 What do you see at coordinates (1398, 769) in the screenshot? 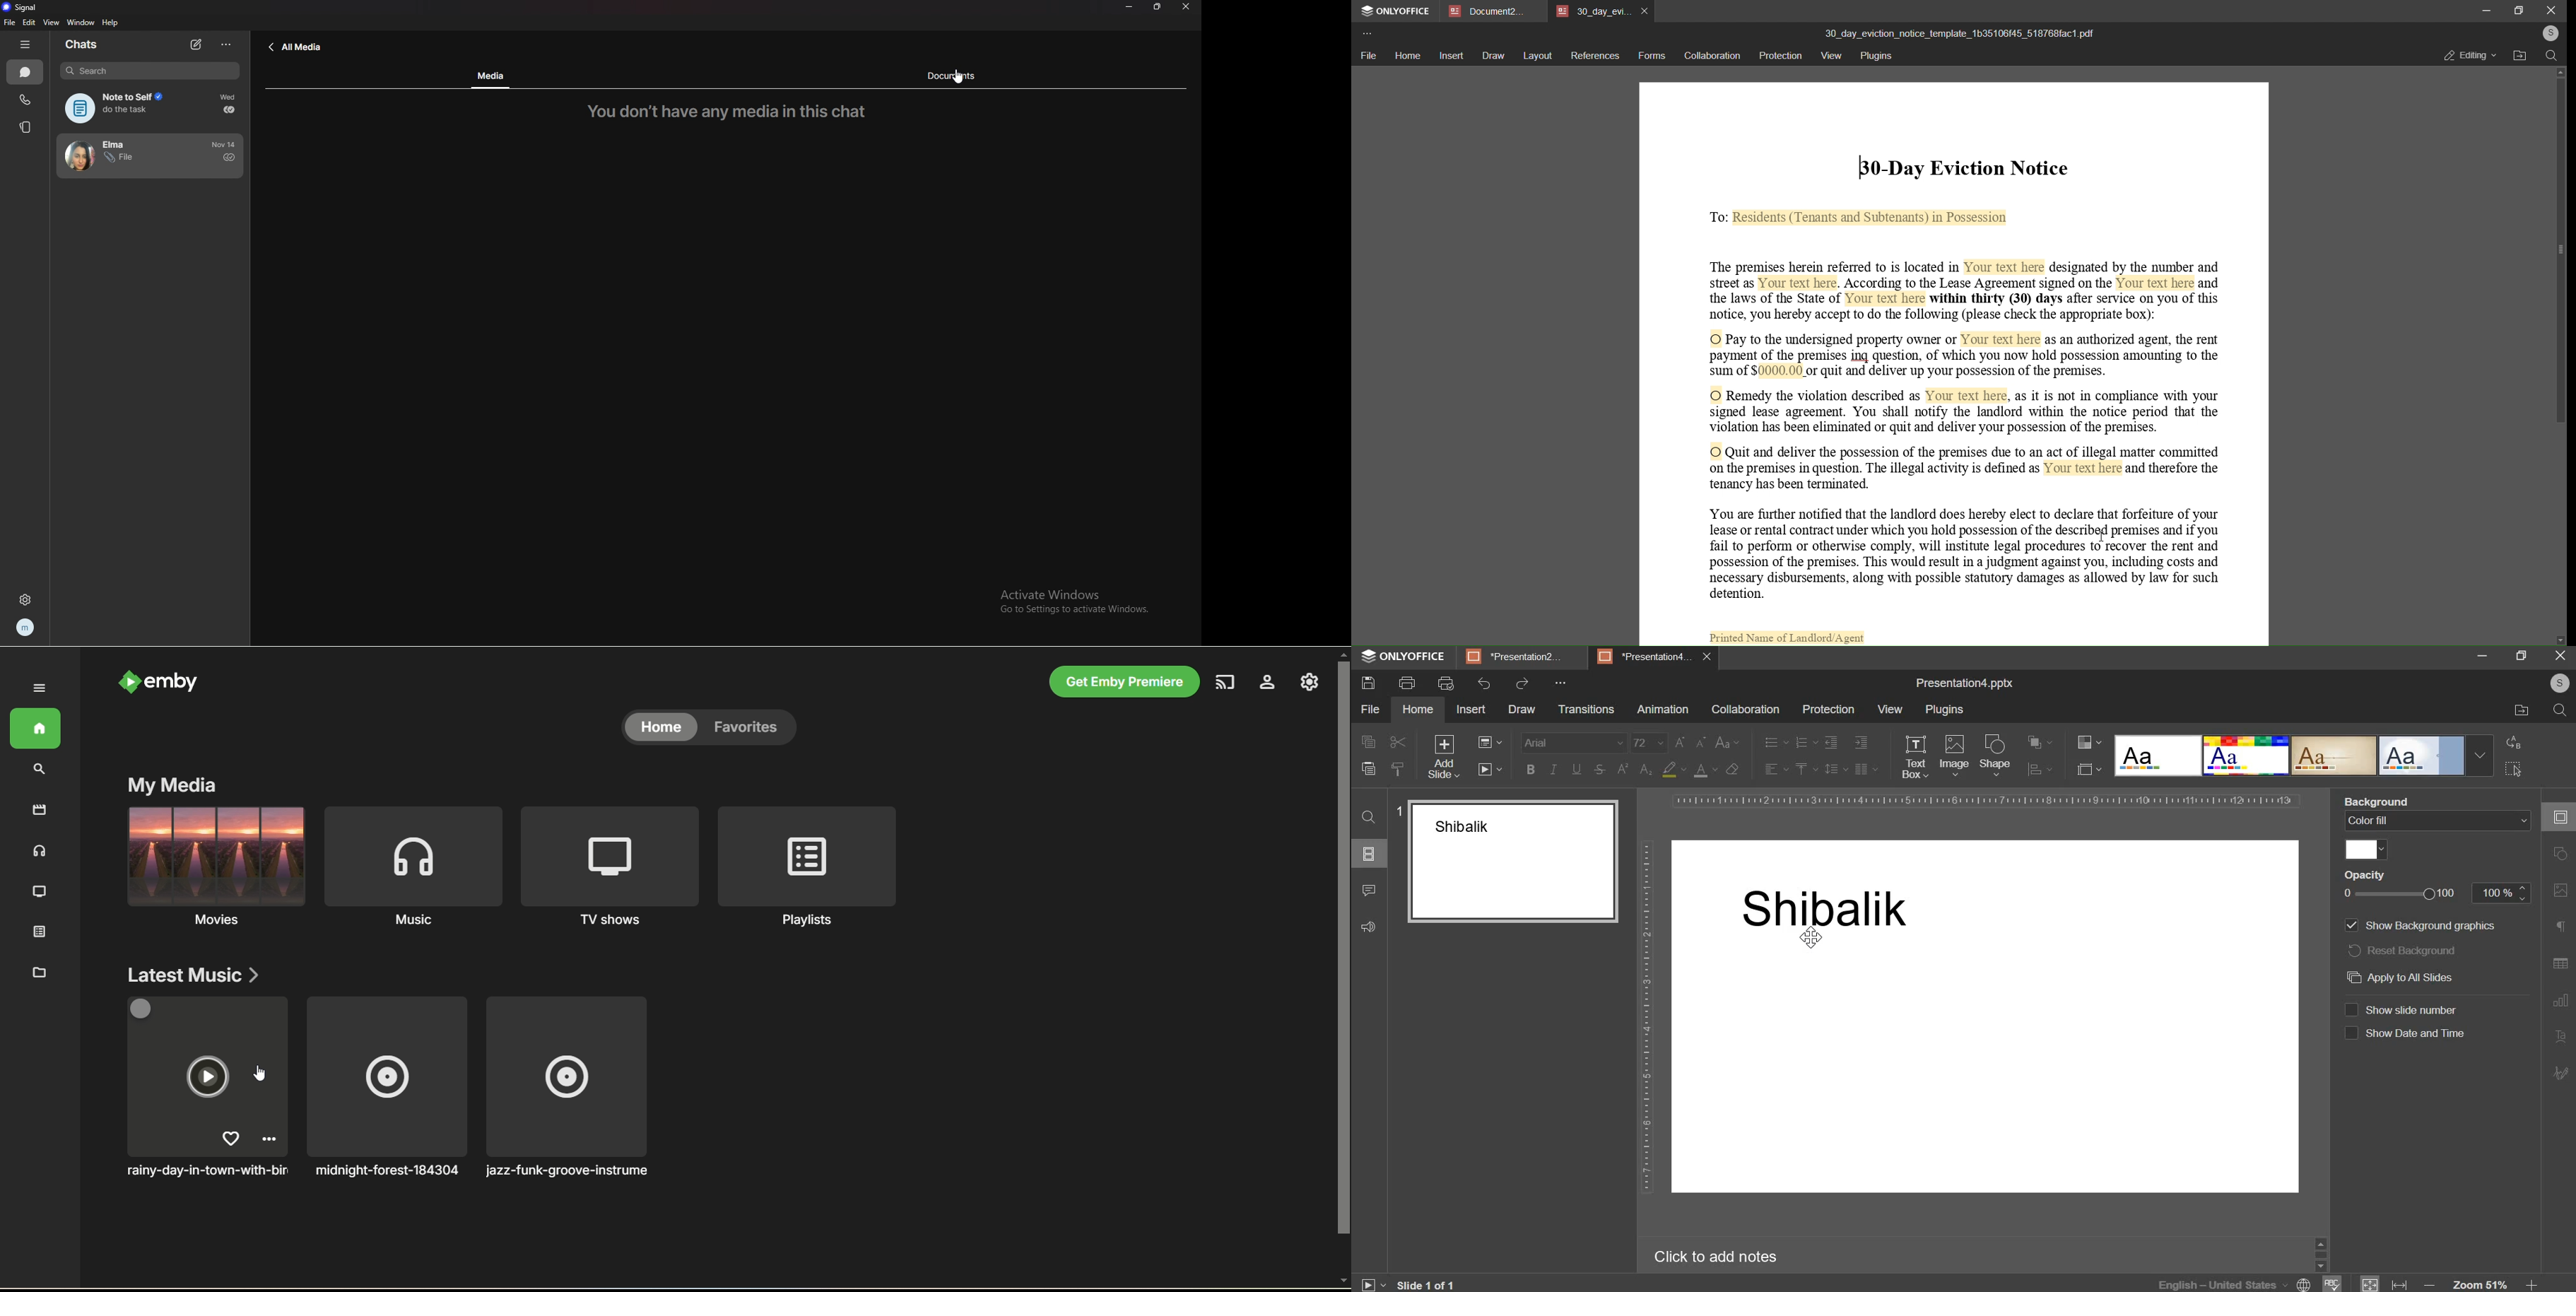
I see `copy styles` at bounding box center [1398, 769].